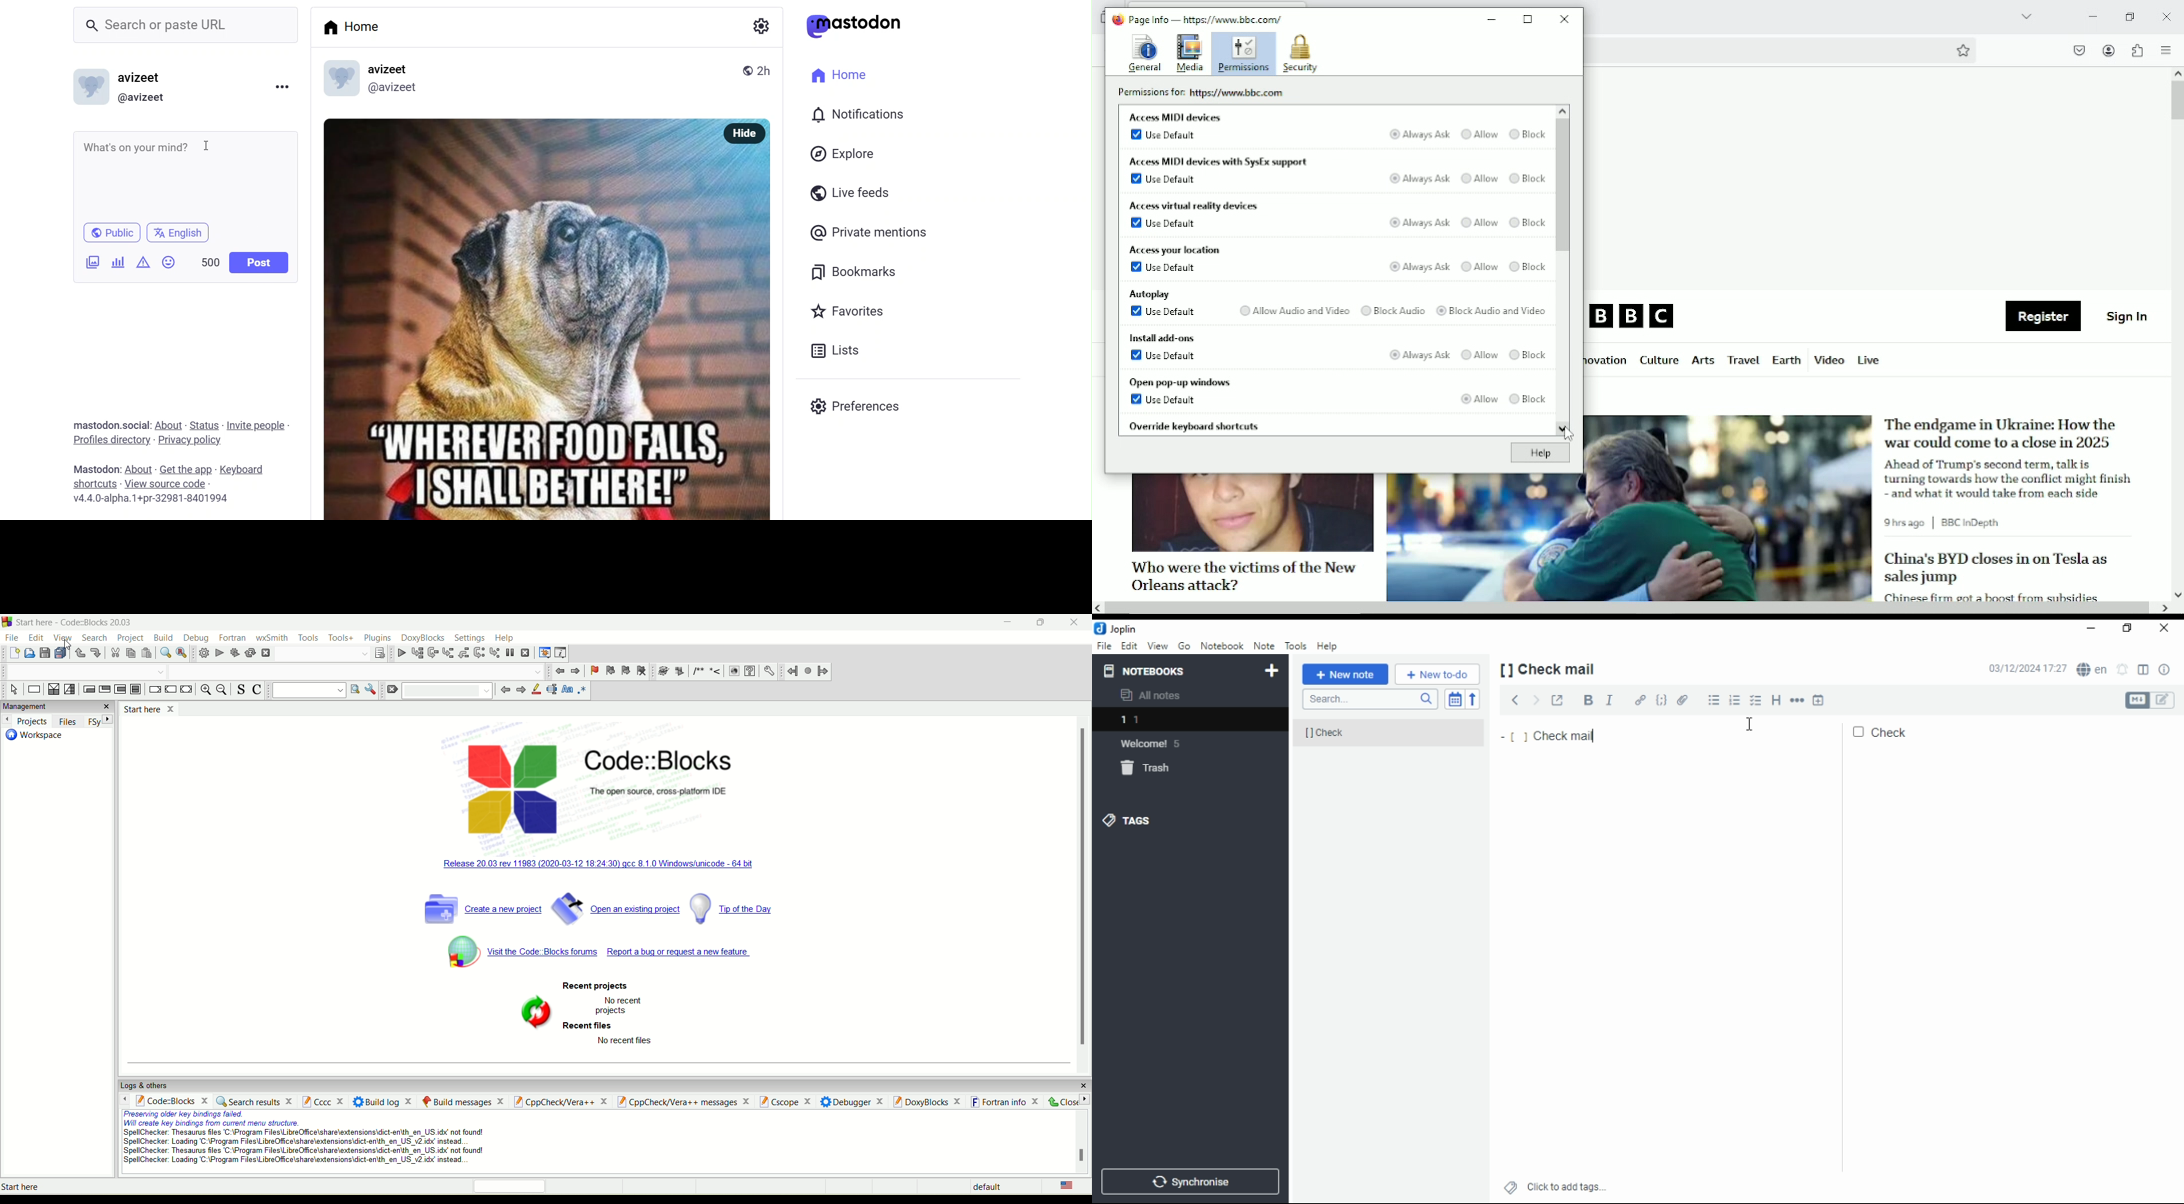  Describe the element at coordinates (279, 85) in the screenshot. I see `more` at that location.